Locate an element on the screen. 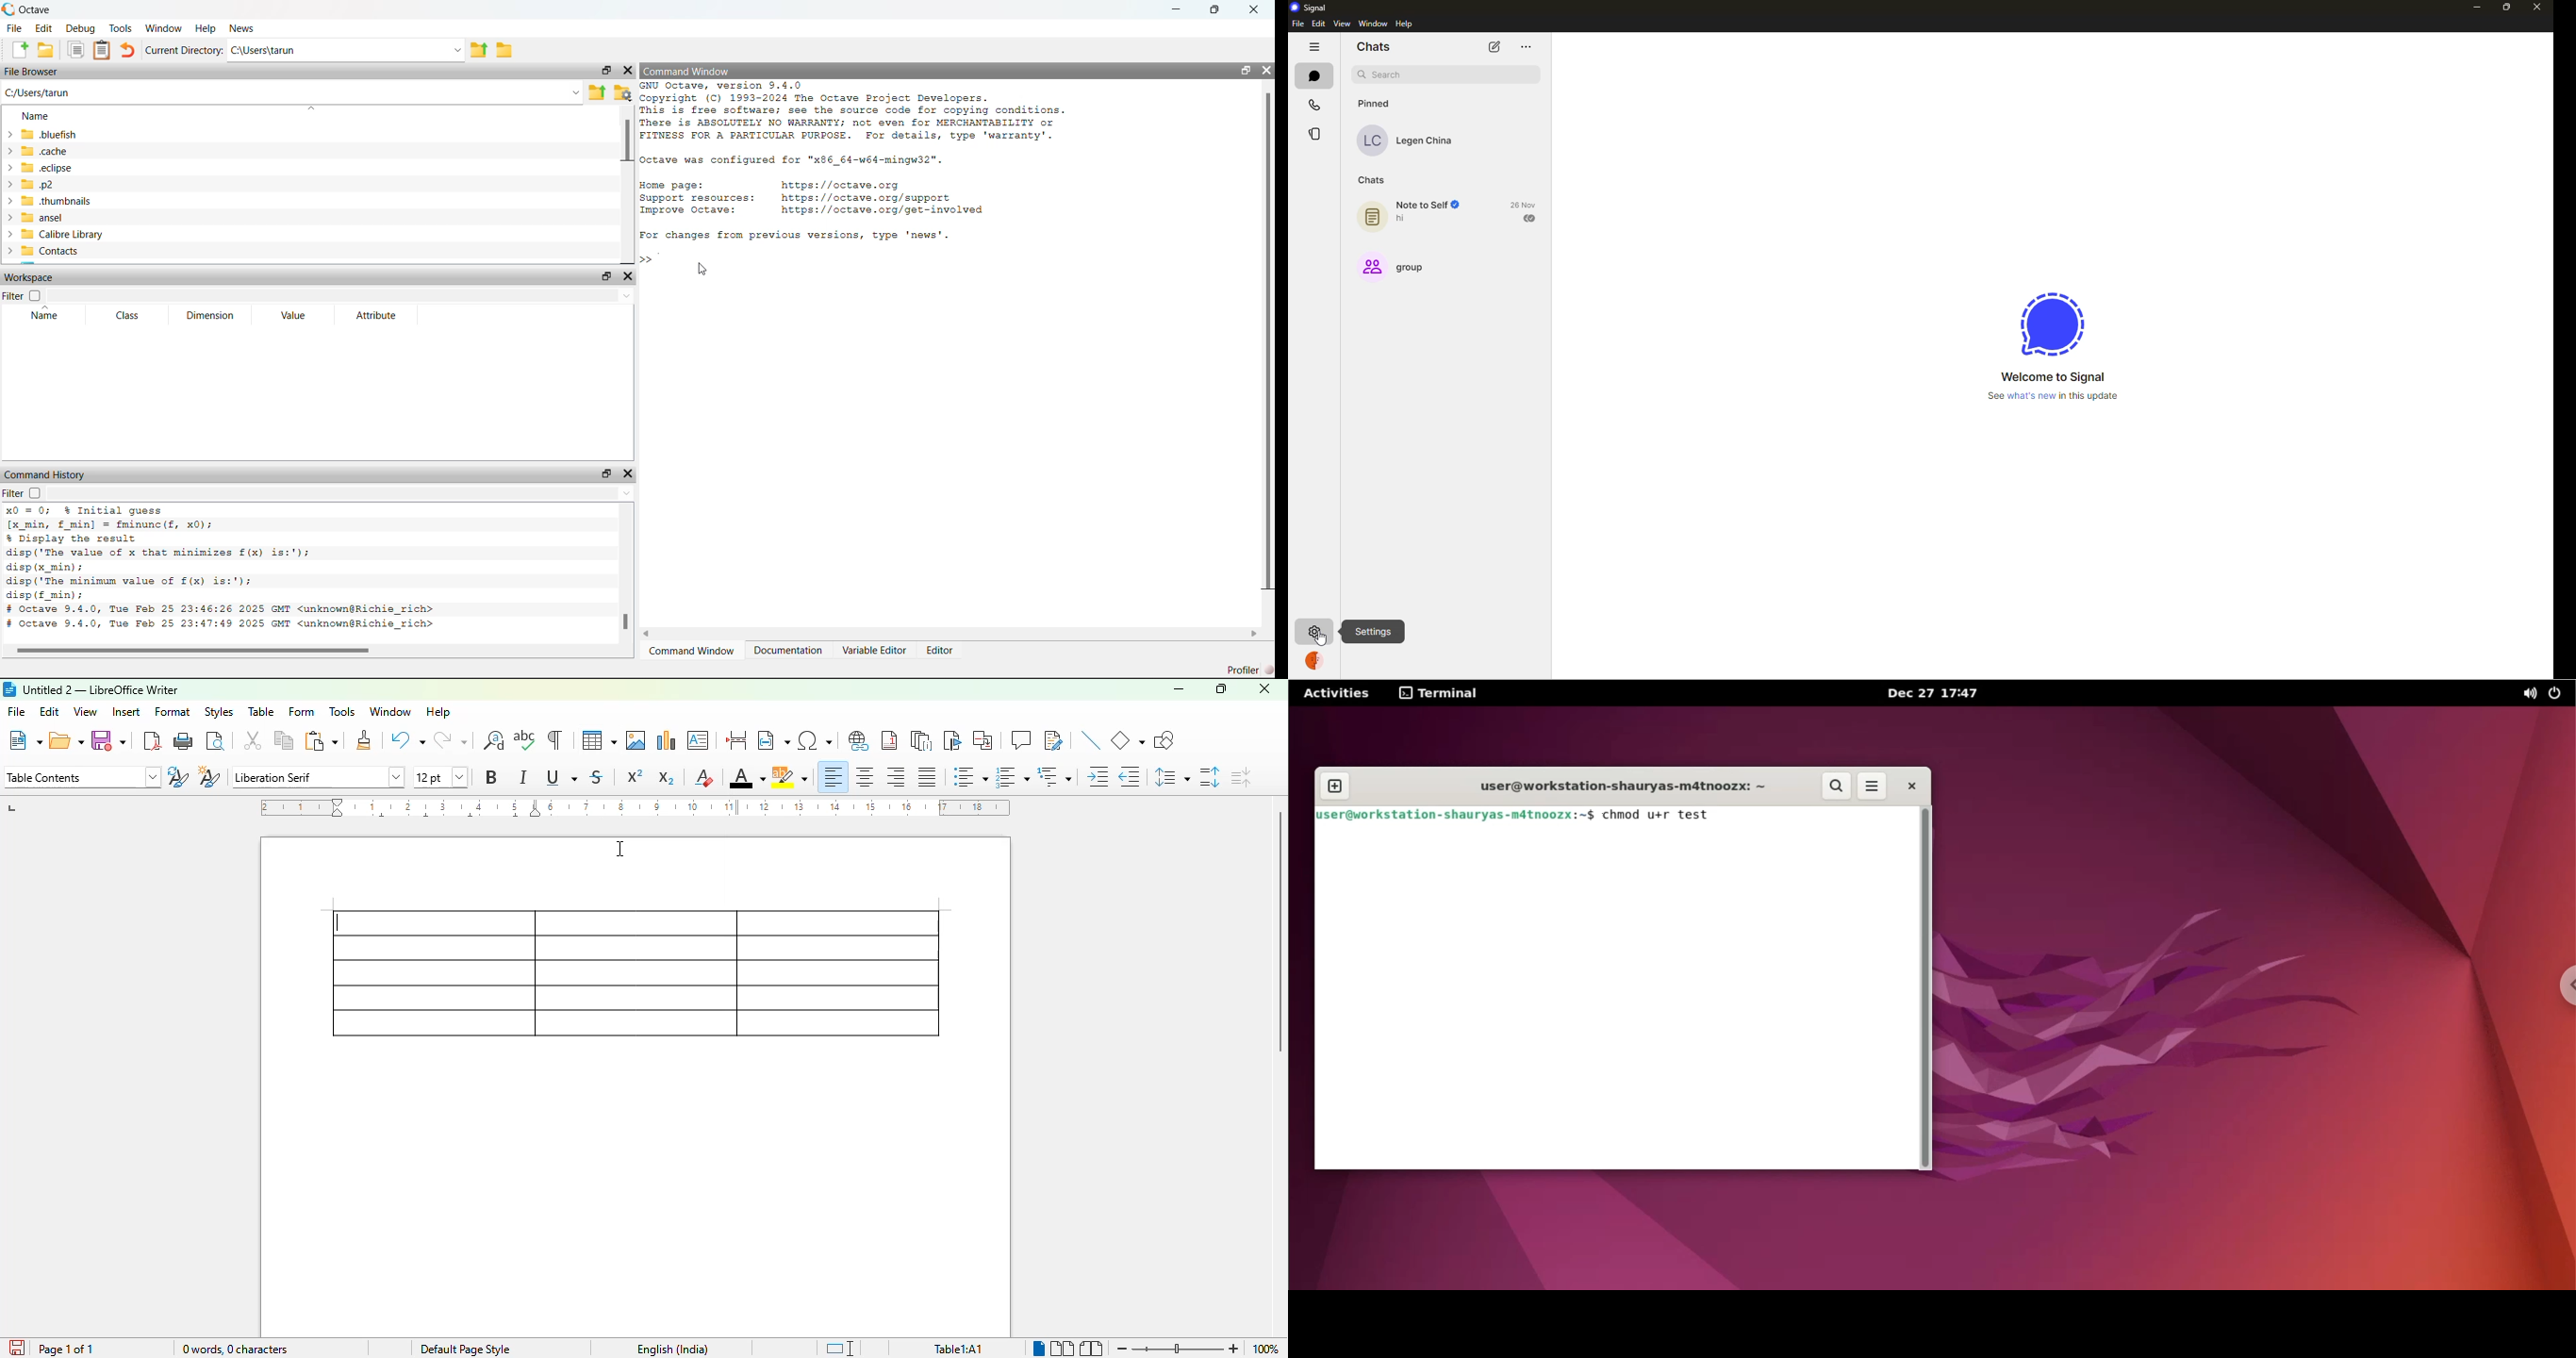 The width and height of the screenshot is (2576, 1372). maximize is located at coordinates (1223, 688).